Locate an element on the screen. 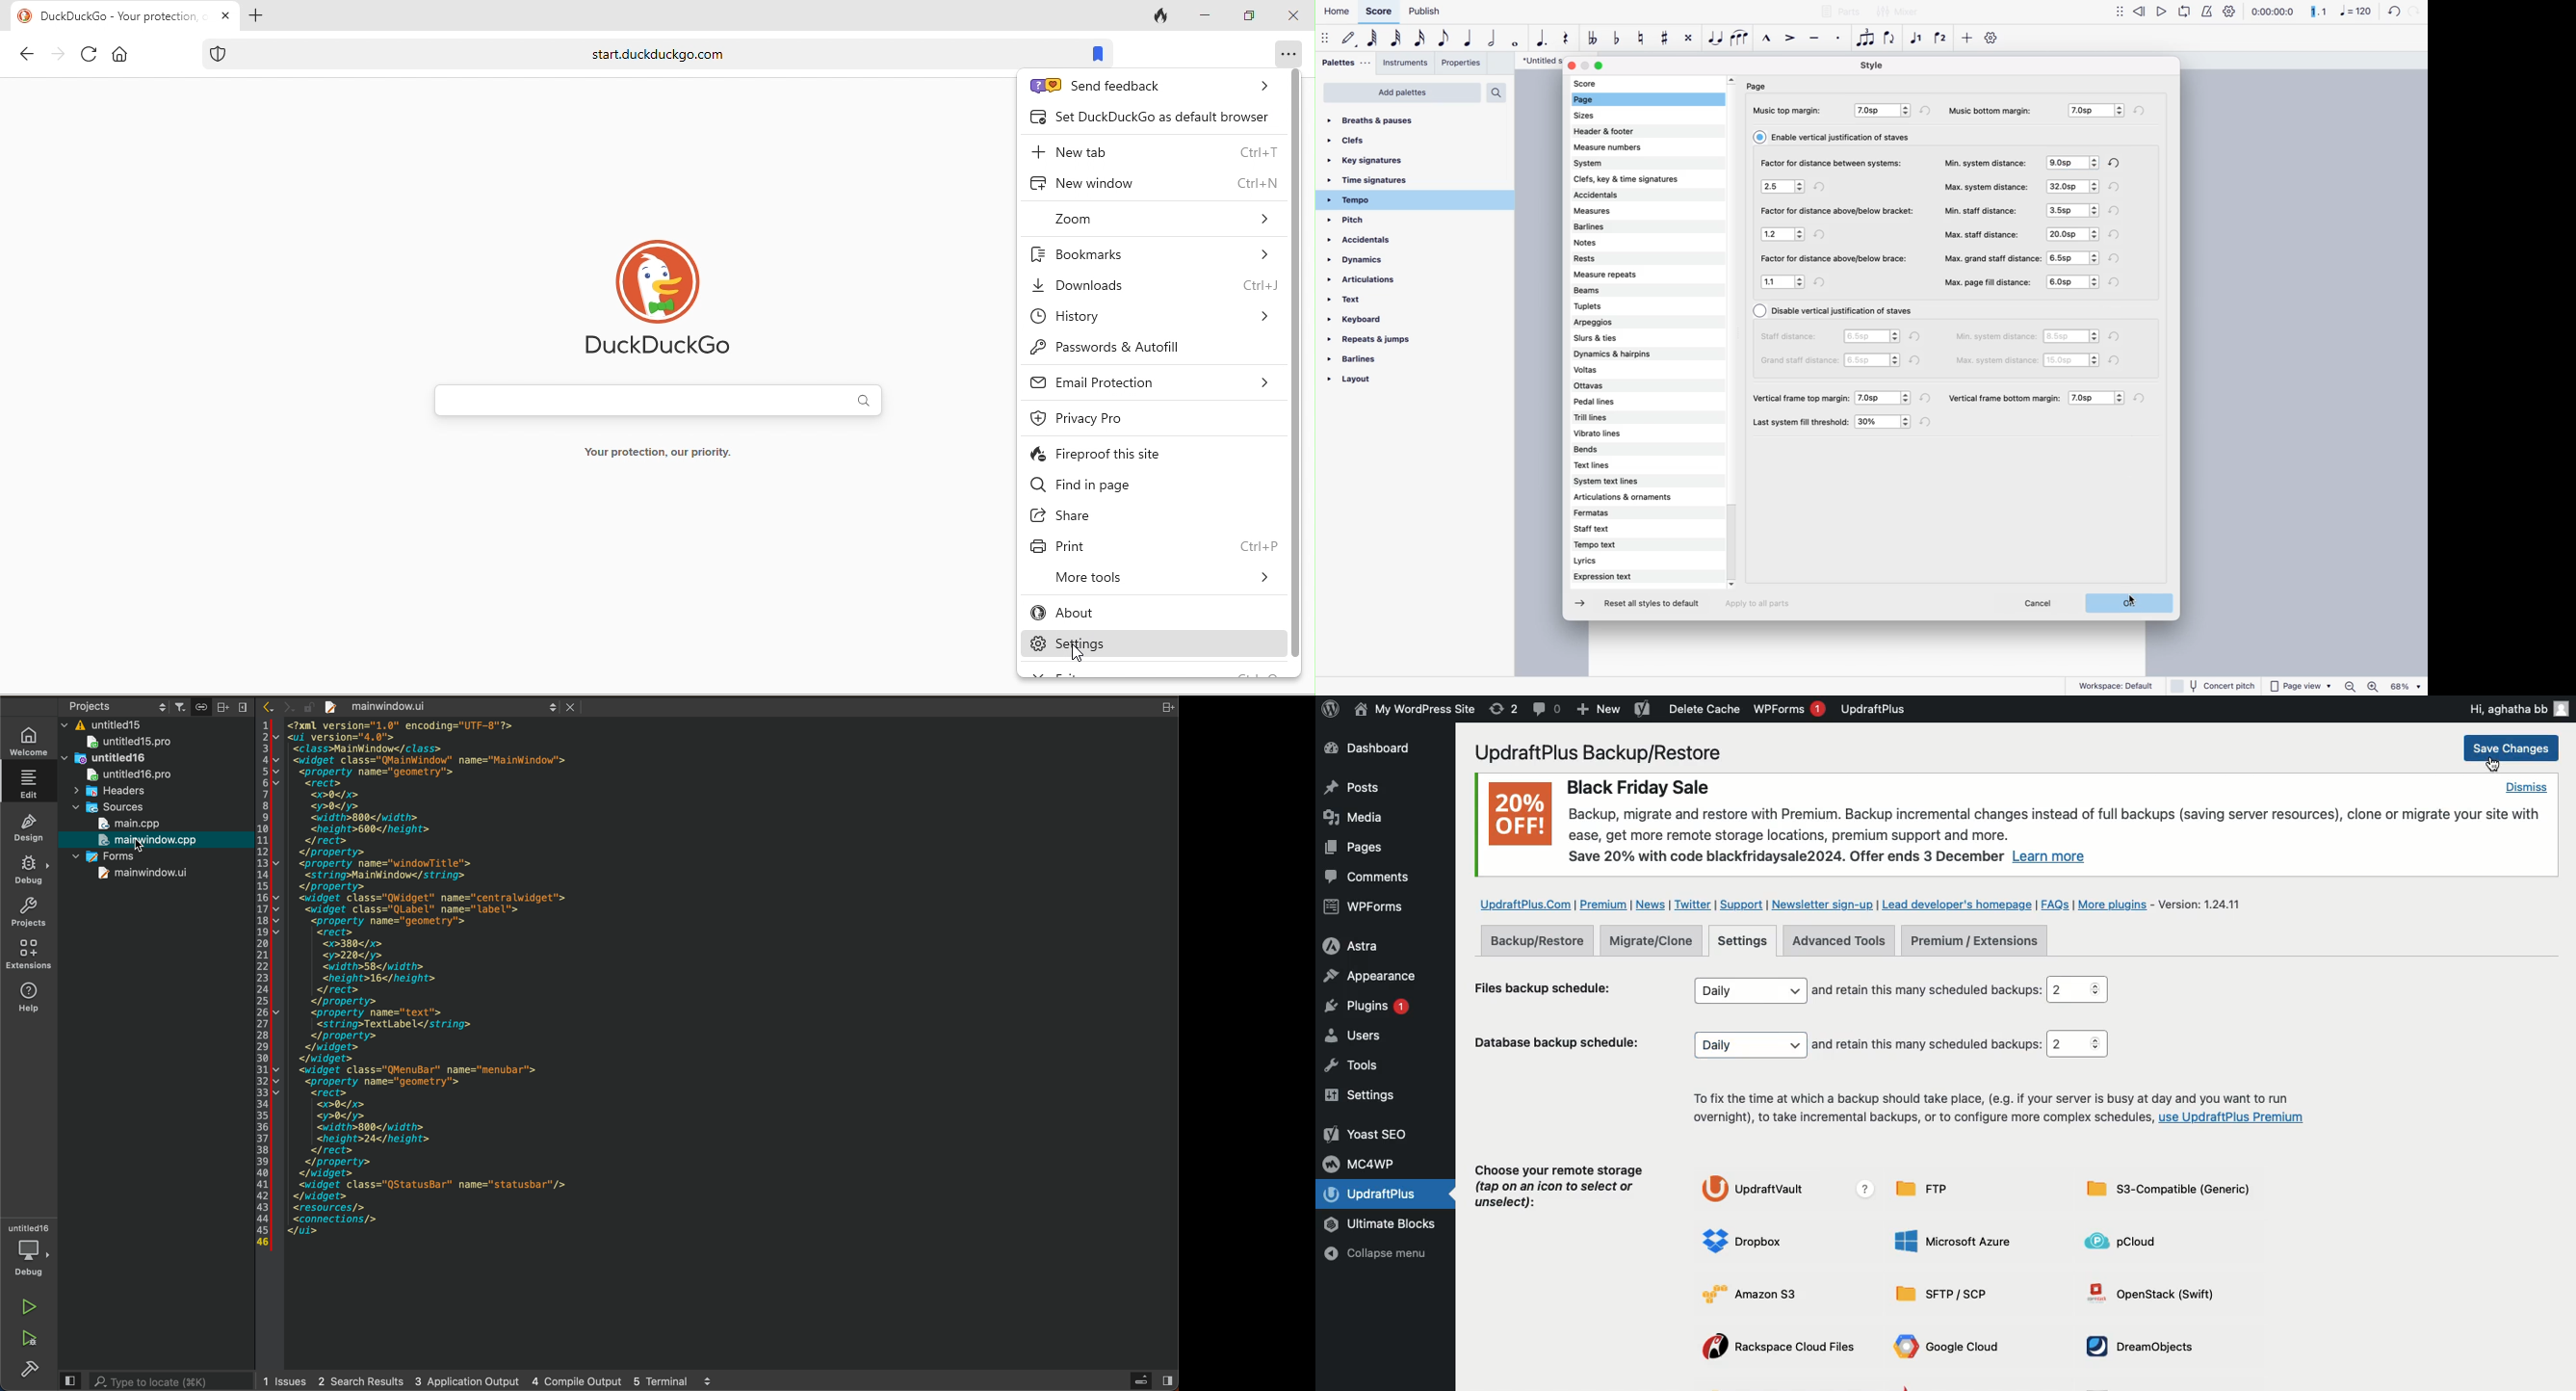 This screenshot has height=1400, width=2576. refresh is located at coordinates (2117, 336).